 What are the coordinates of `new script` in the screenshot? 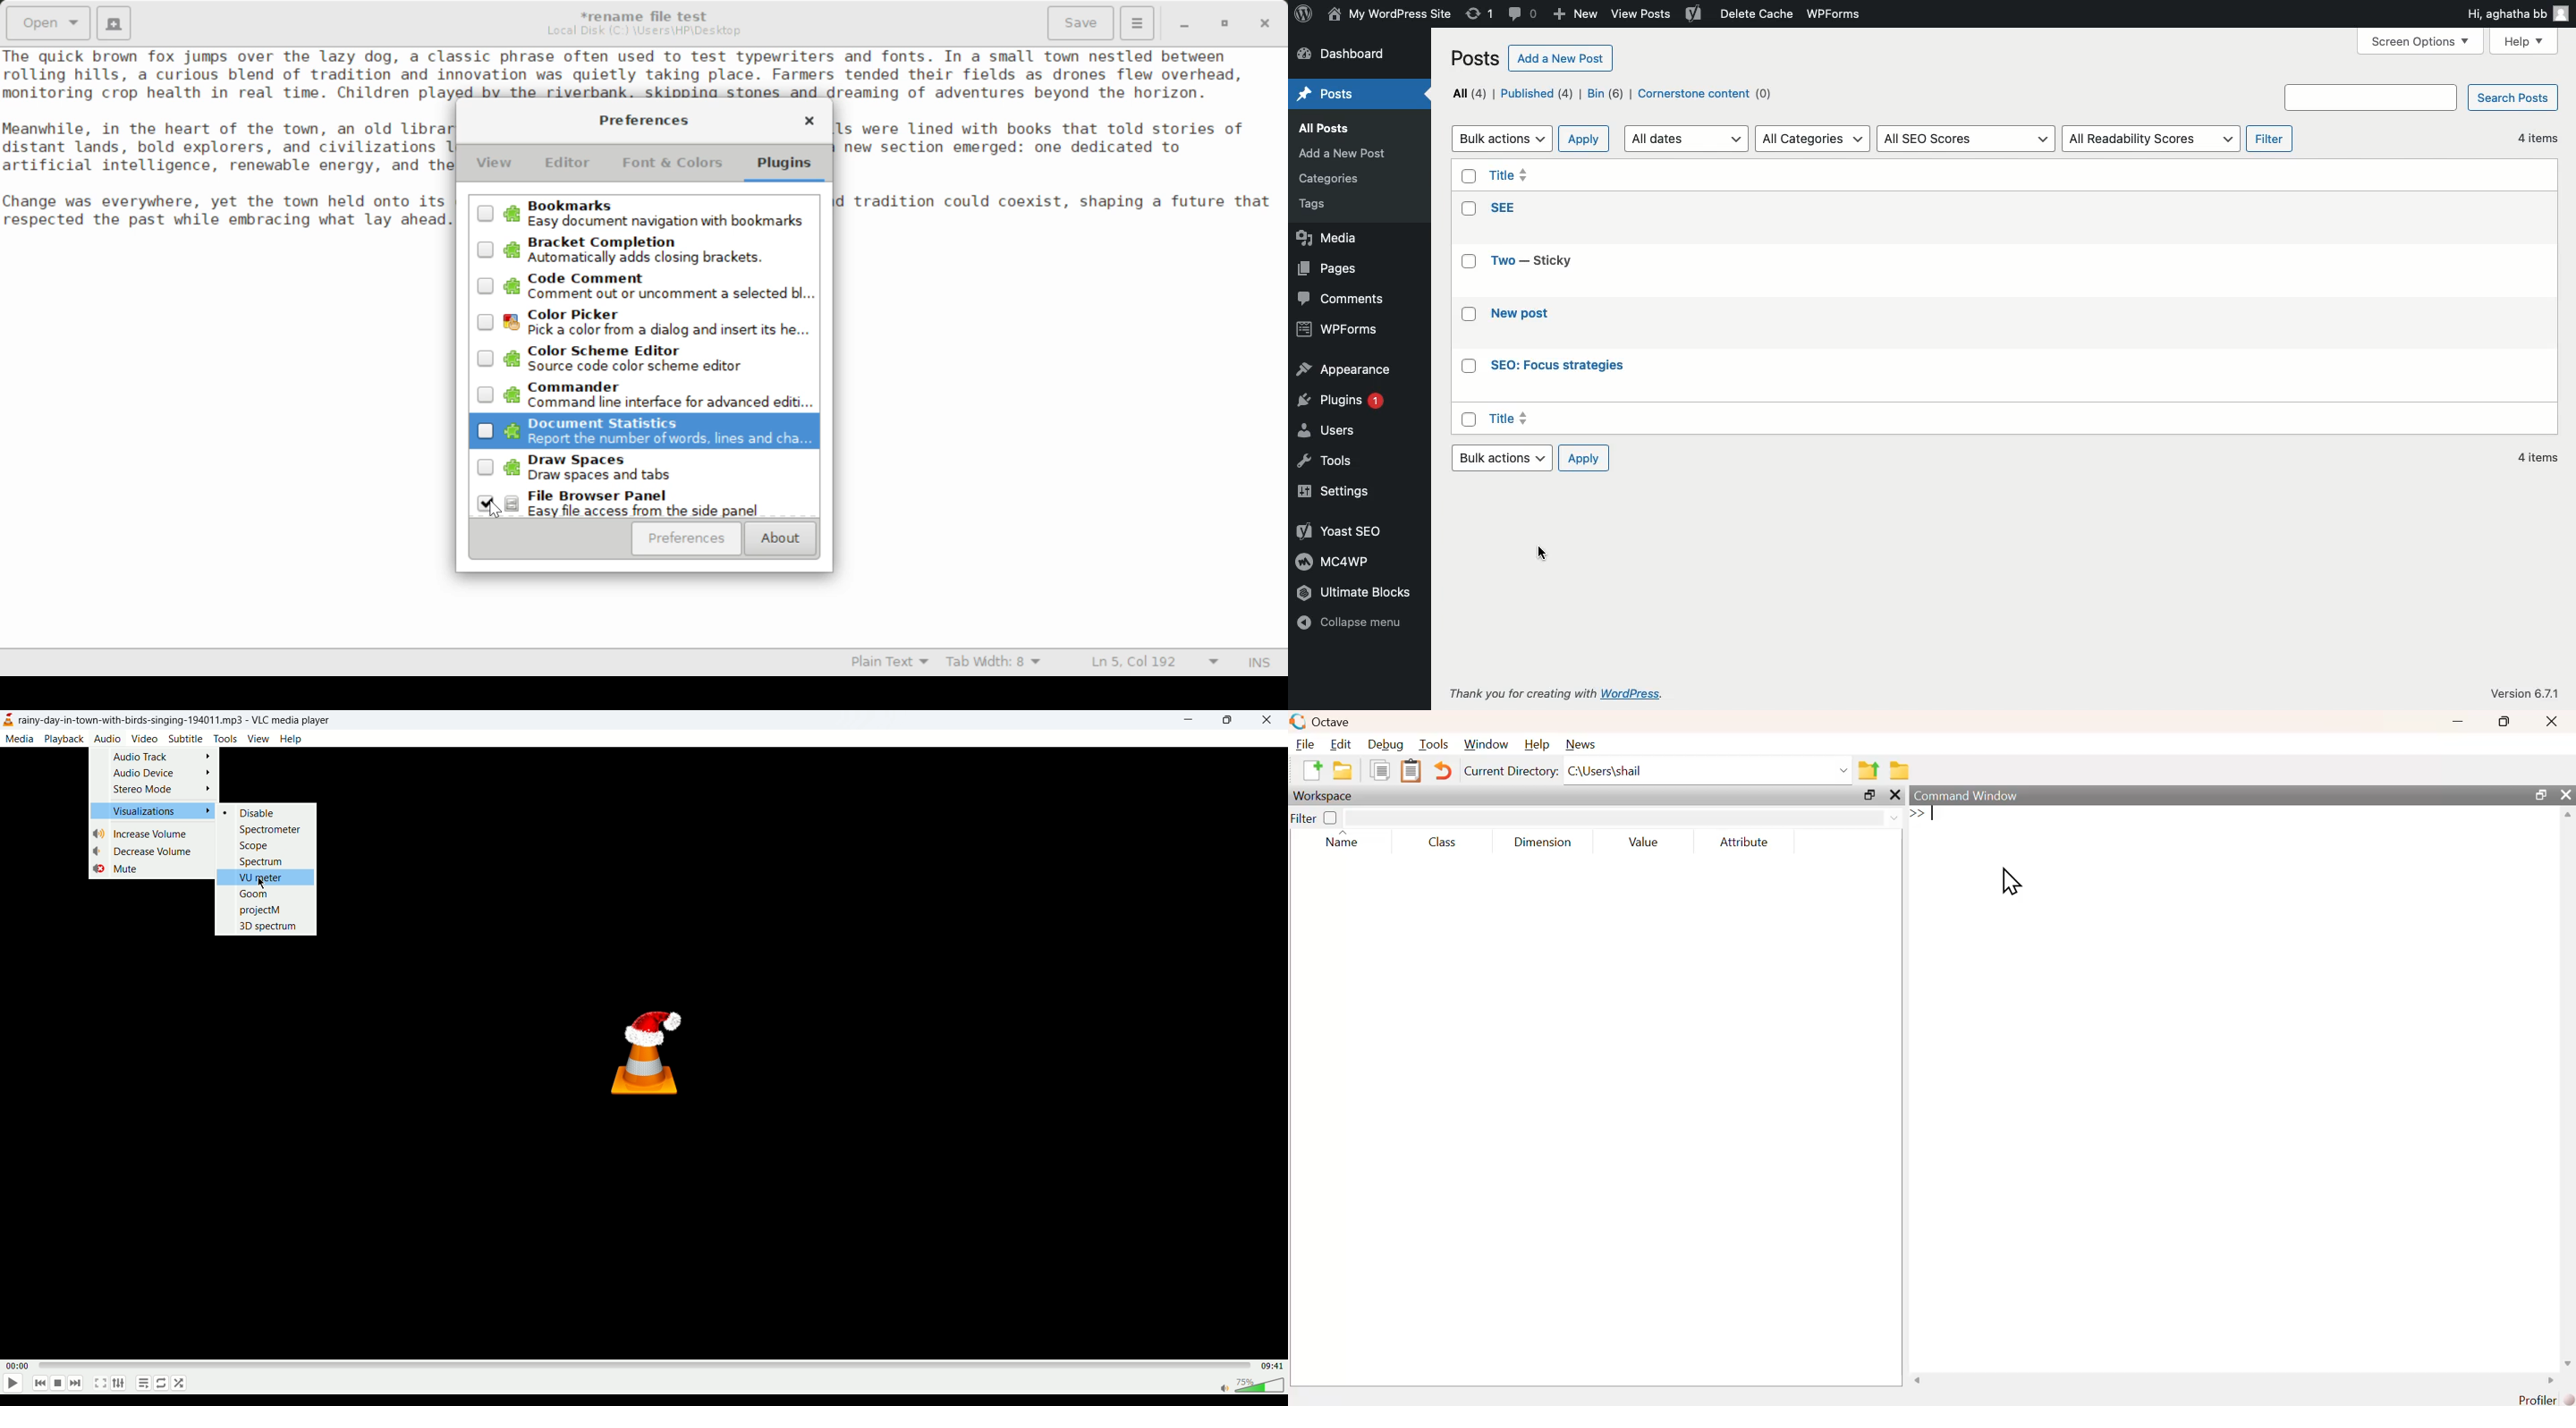 It's located at (1313, 772).